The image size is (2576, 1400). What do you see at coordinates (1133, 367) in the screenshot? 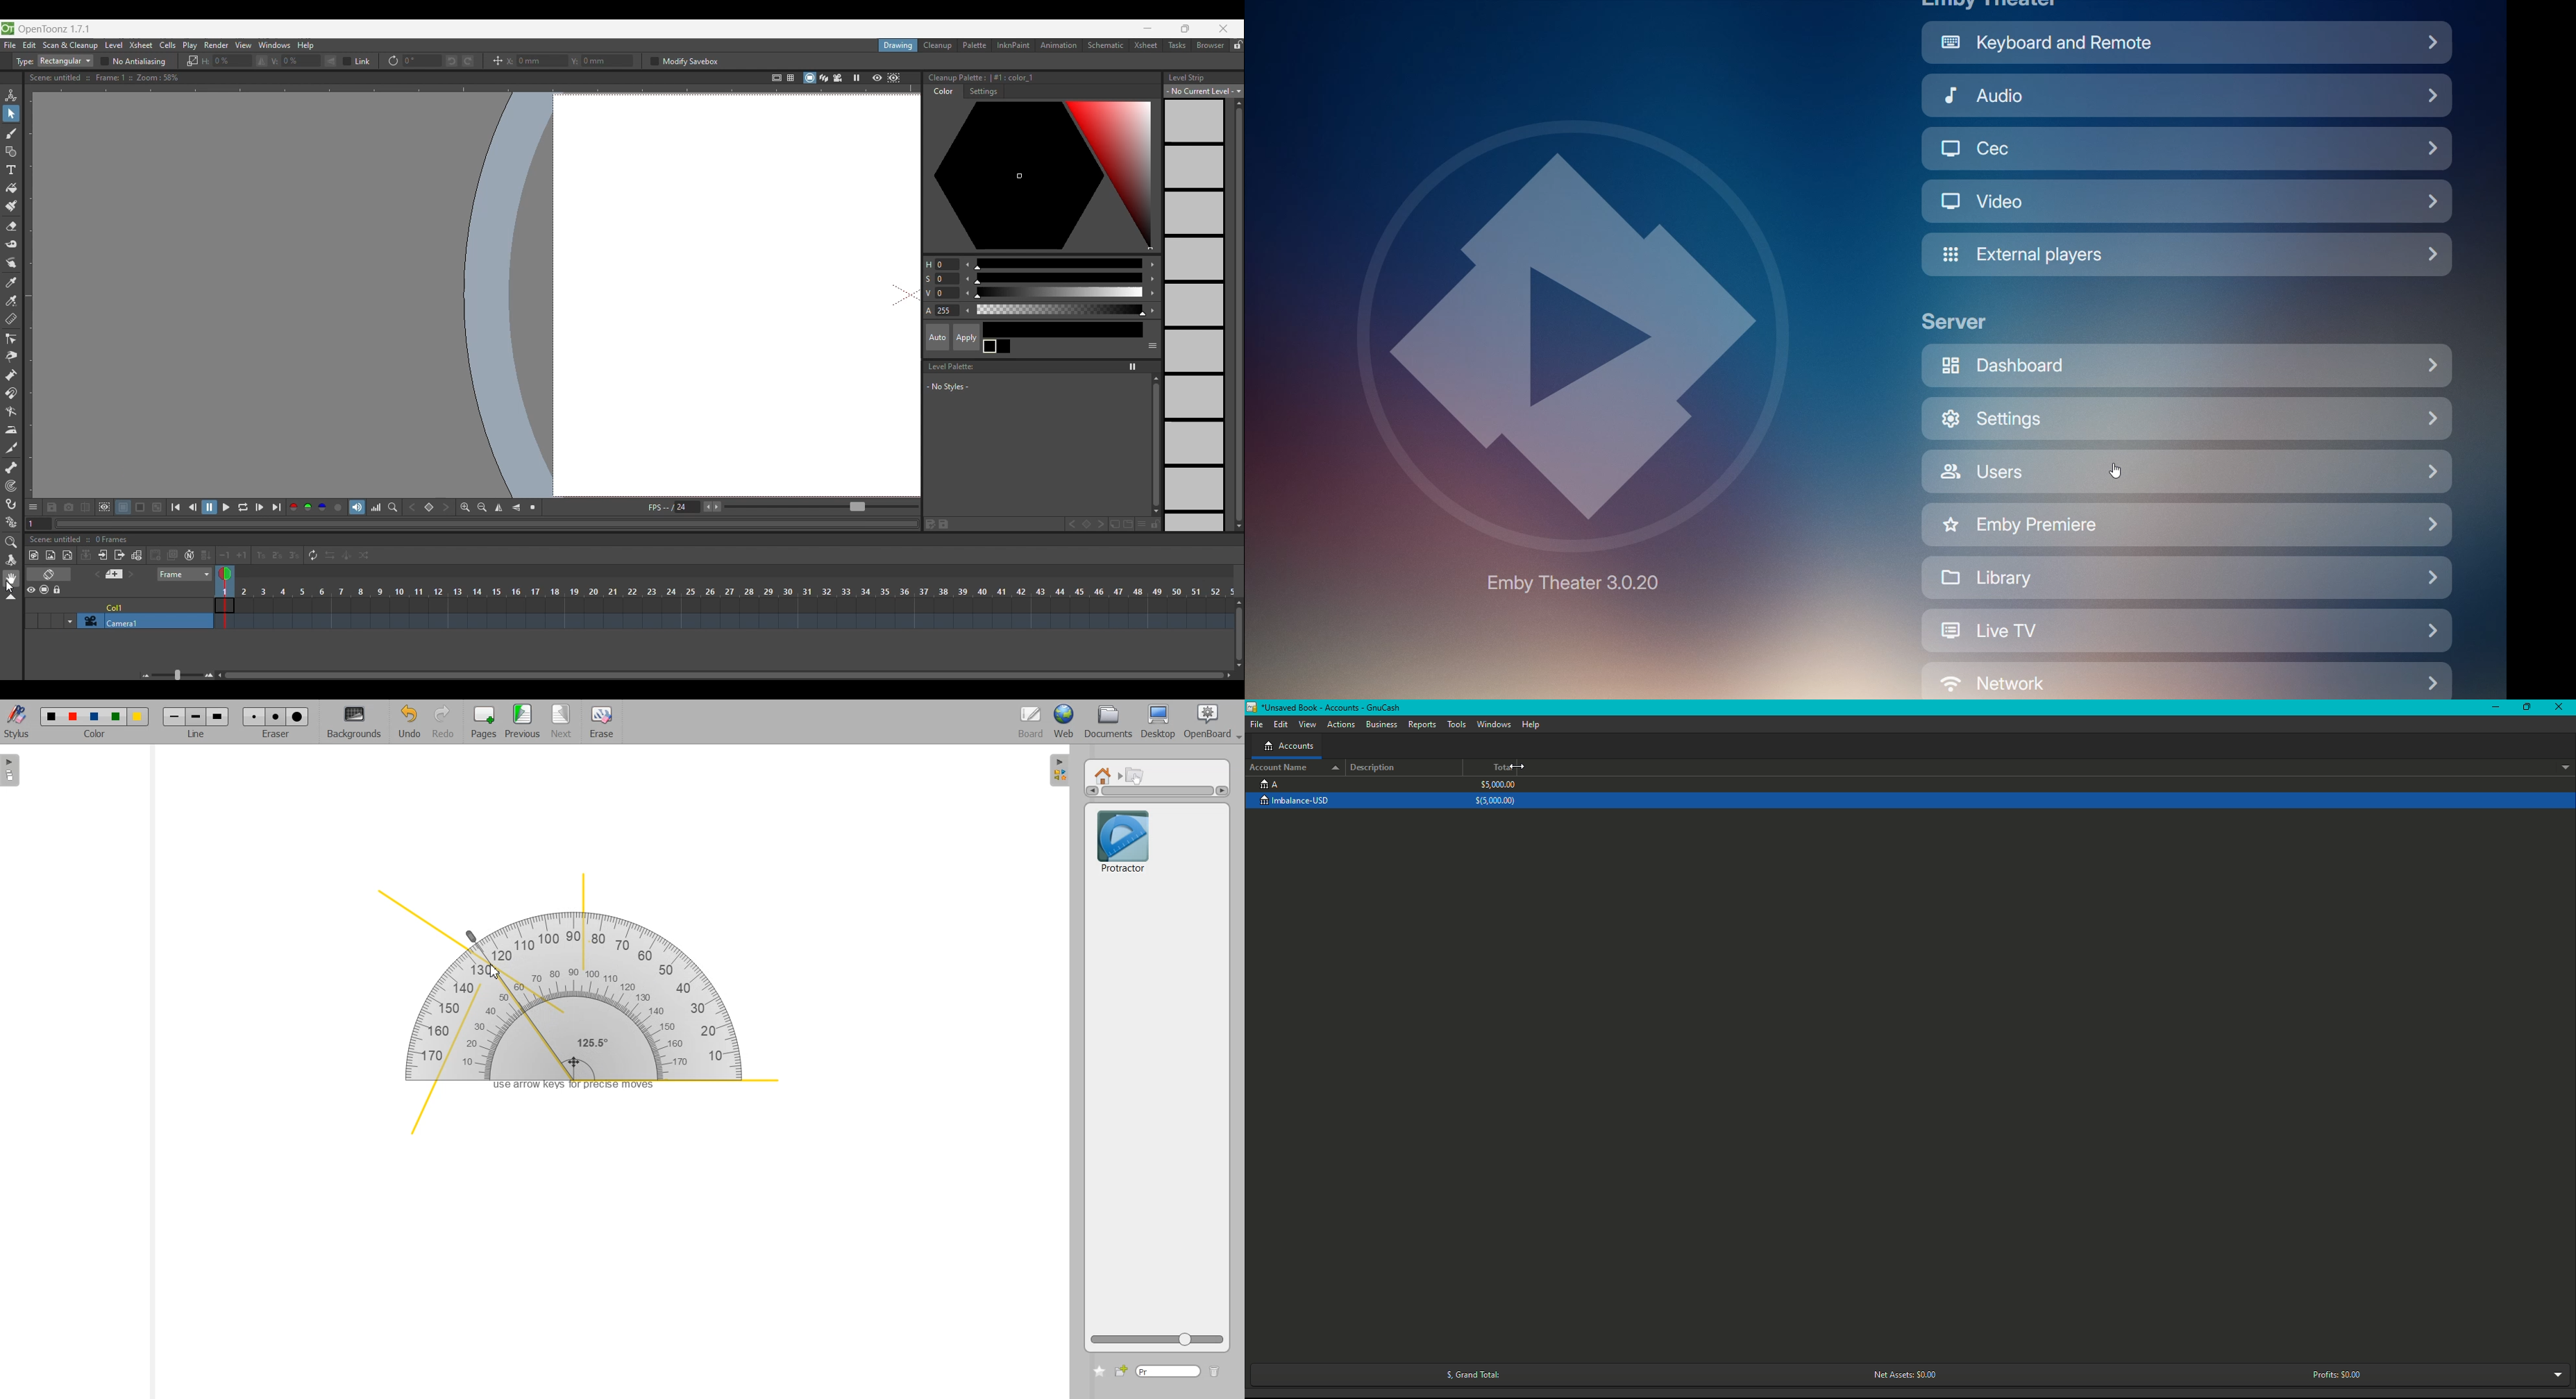
I see `Freeze` at bounding box center [1133, 367].